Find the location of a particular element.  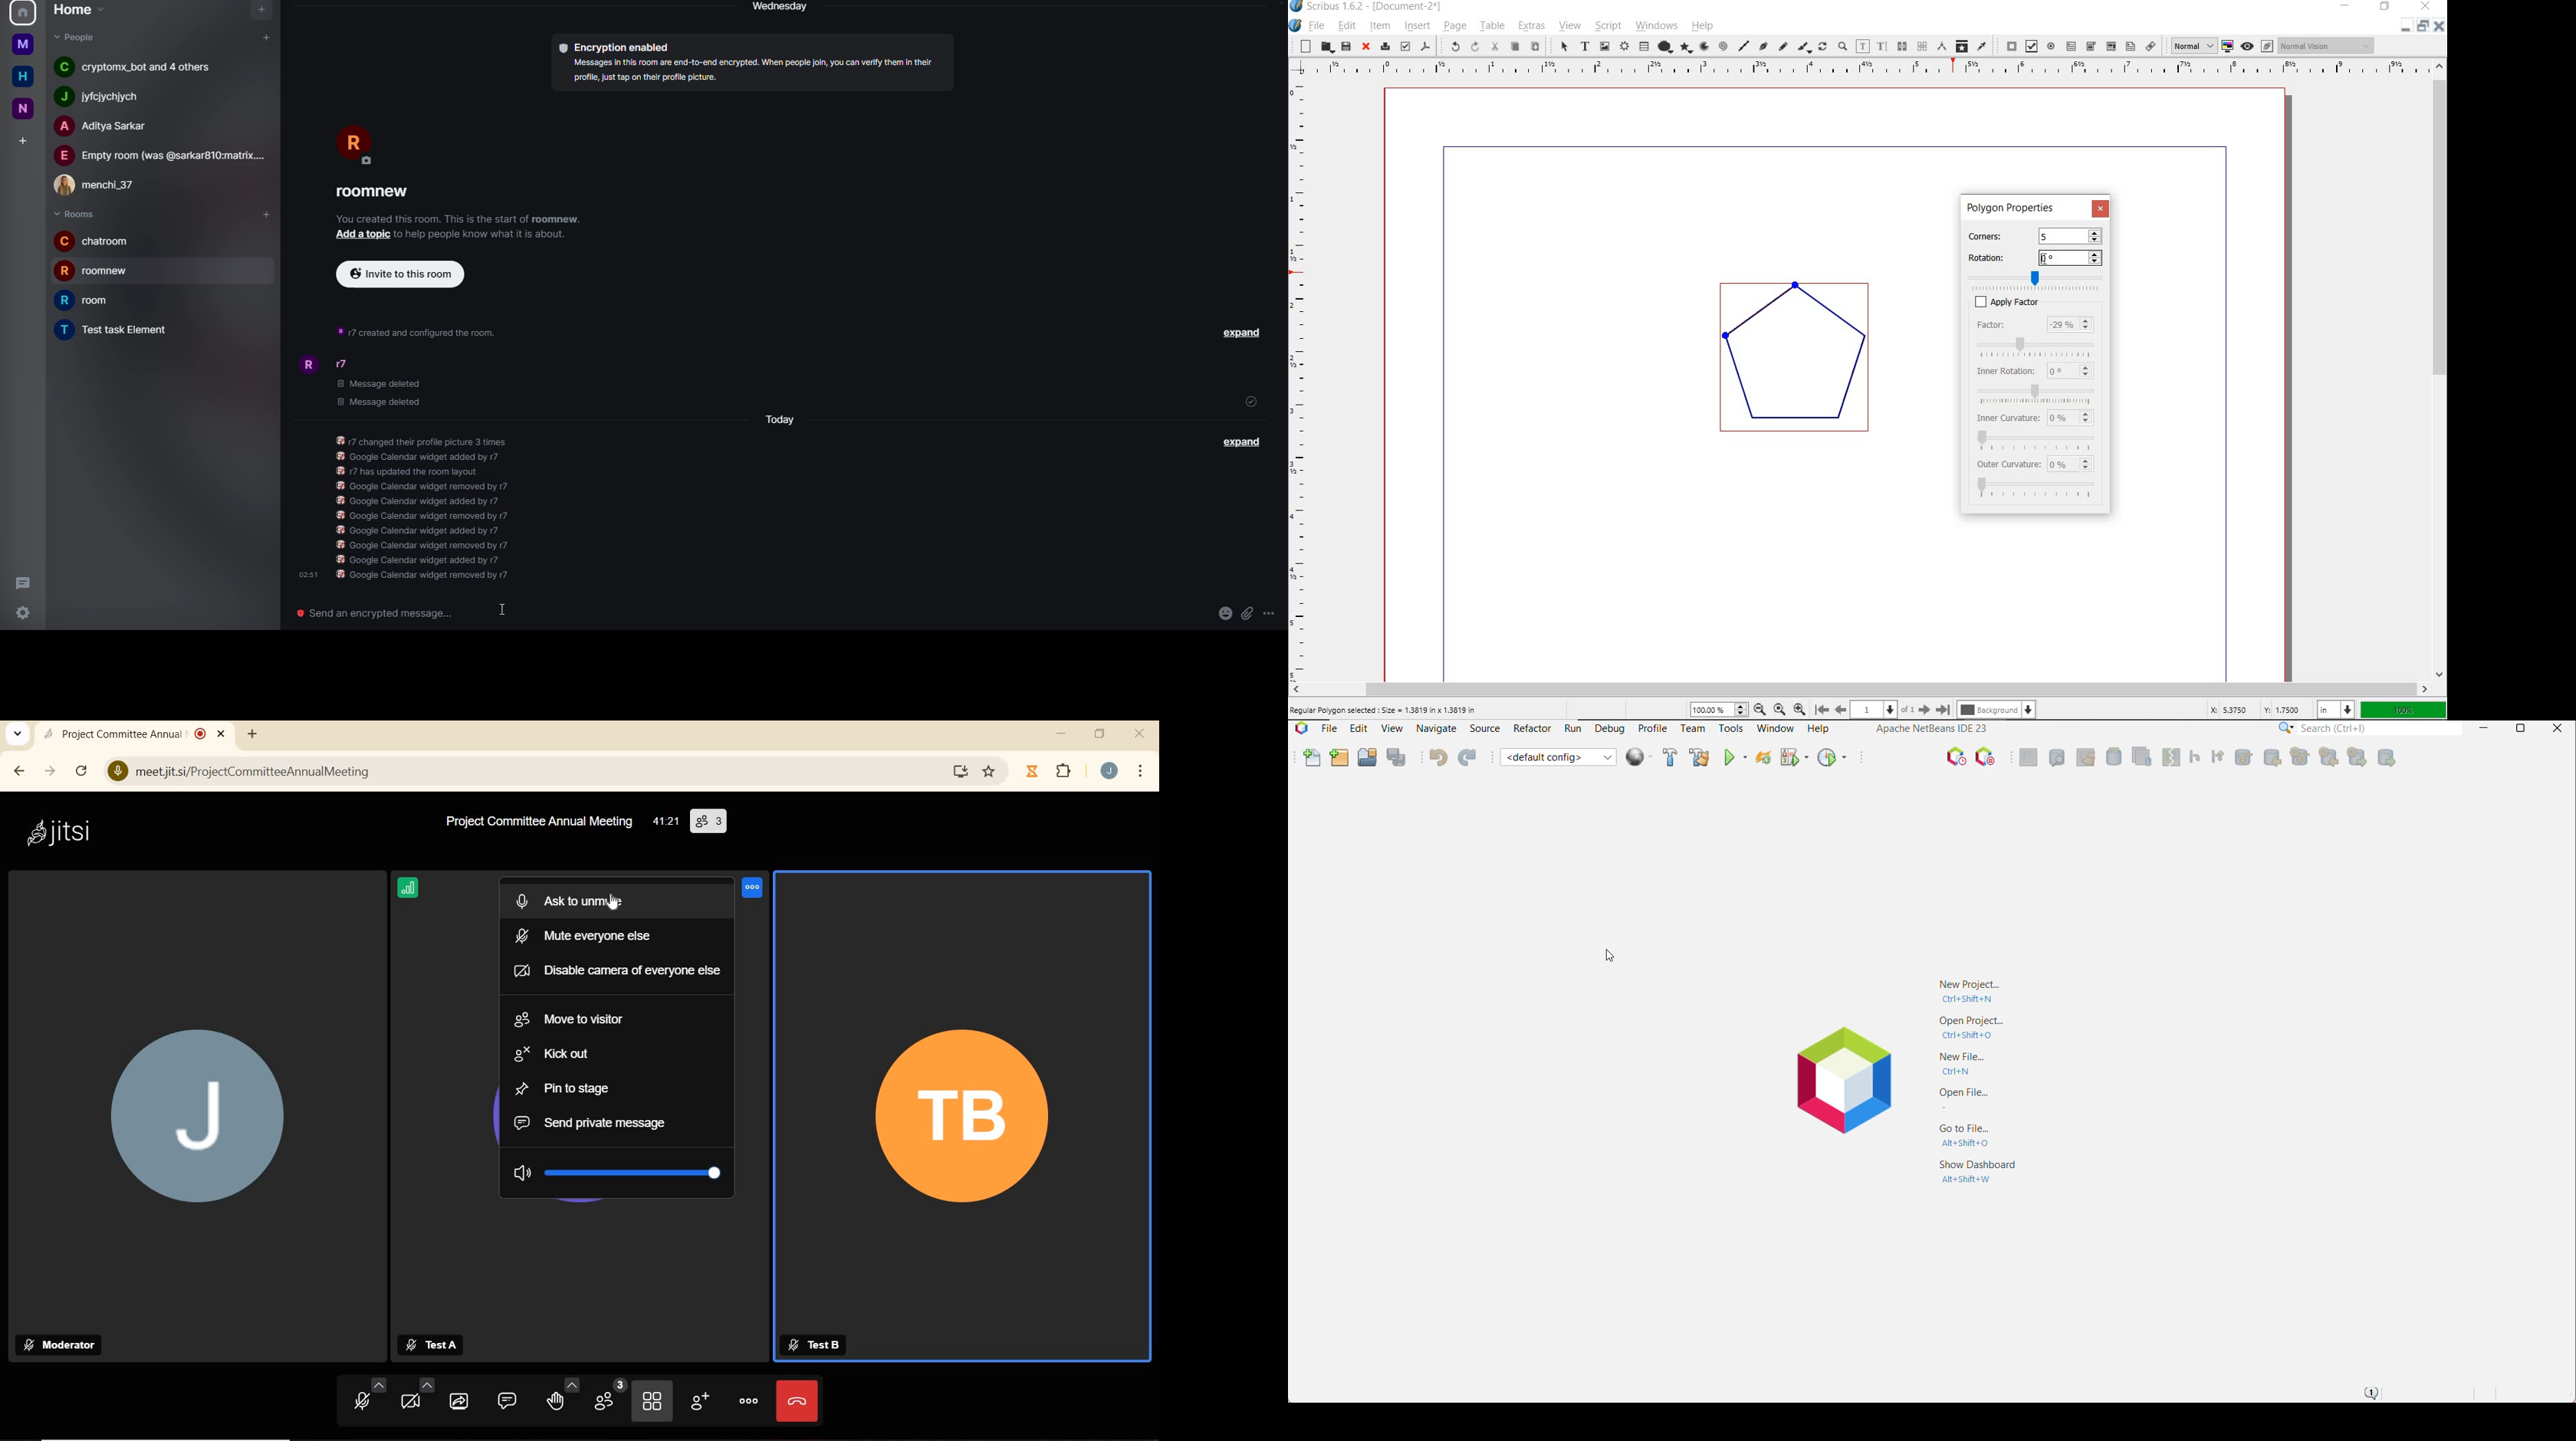

spiral is located at coordinates (1724, 44).